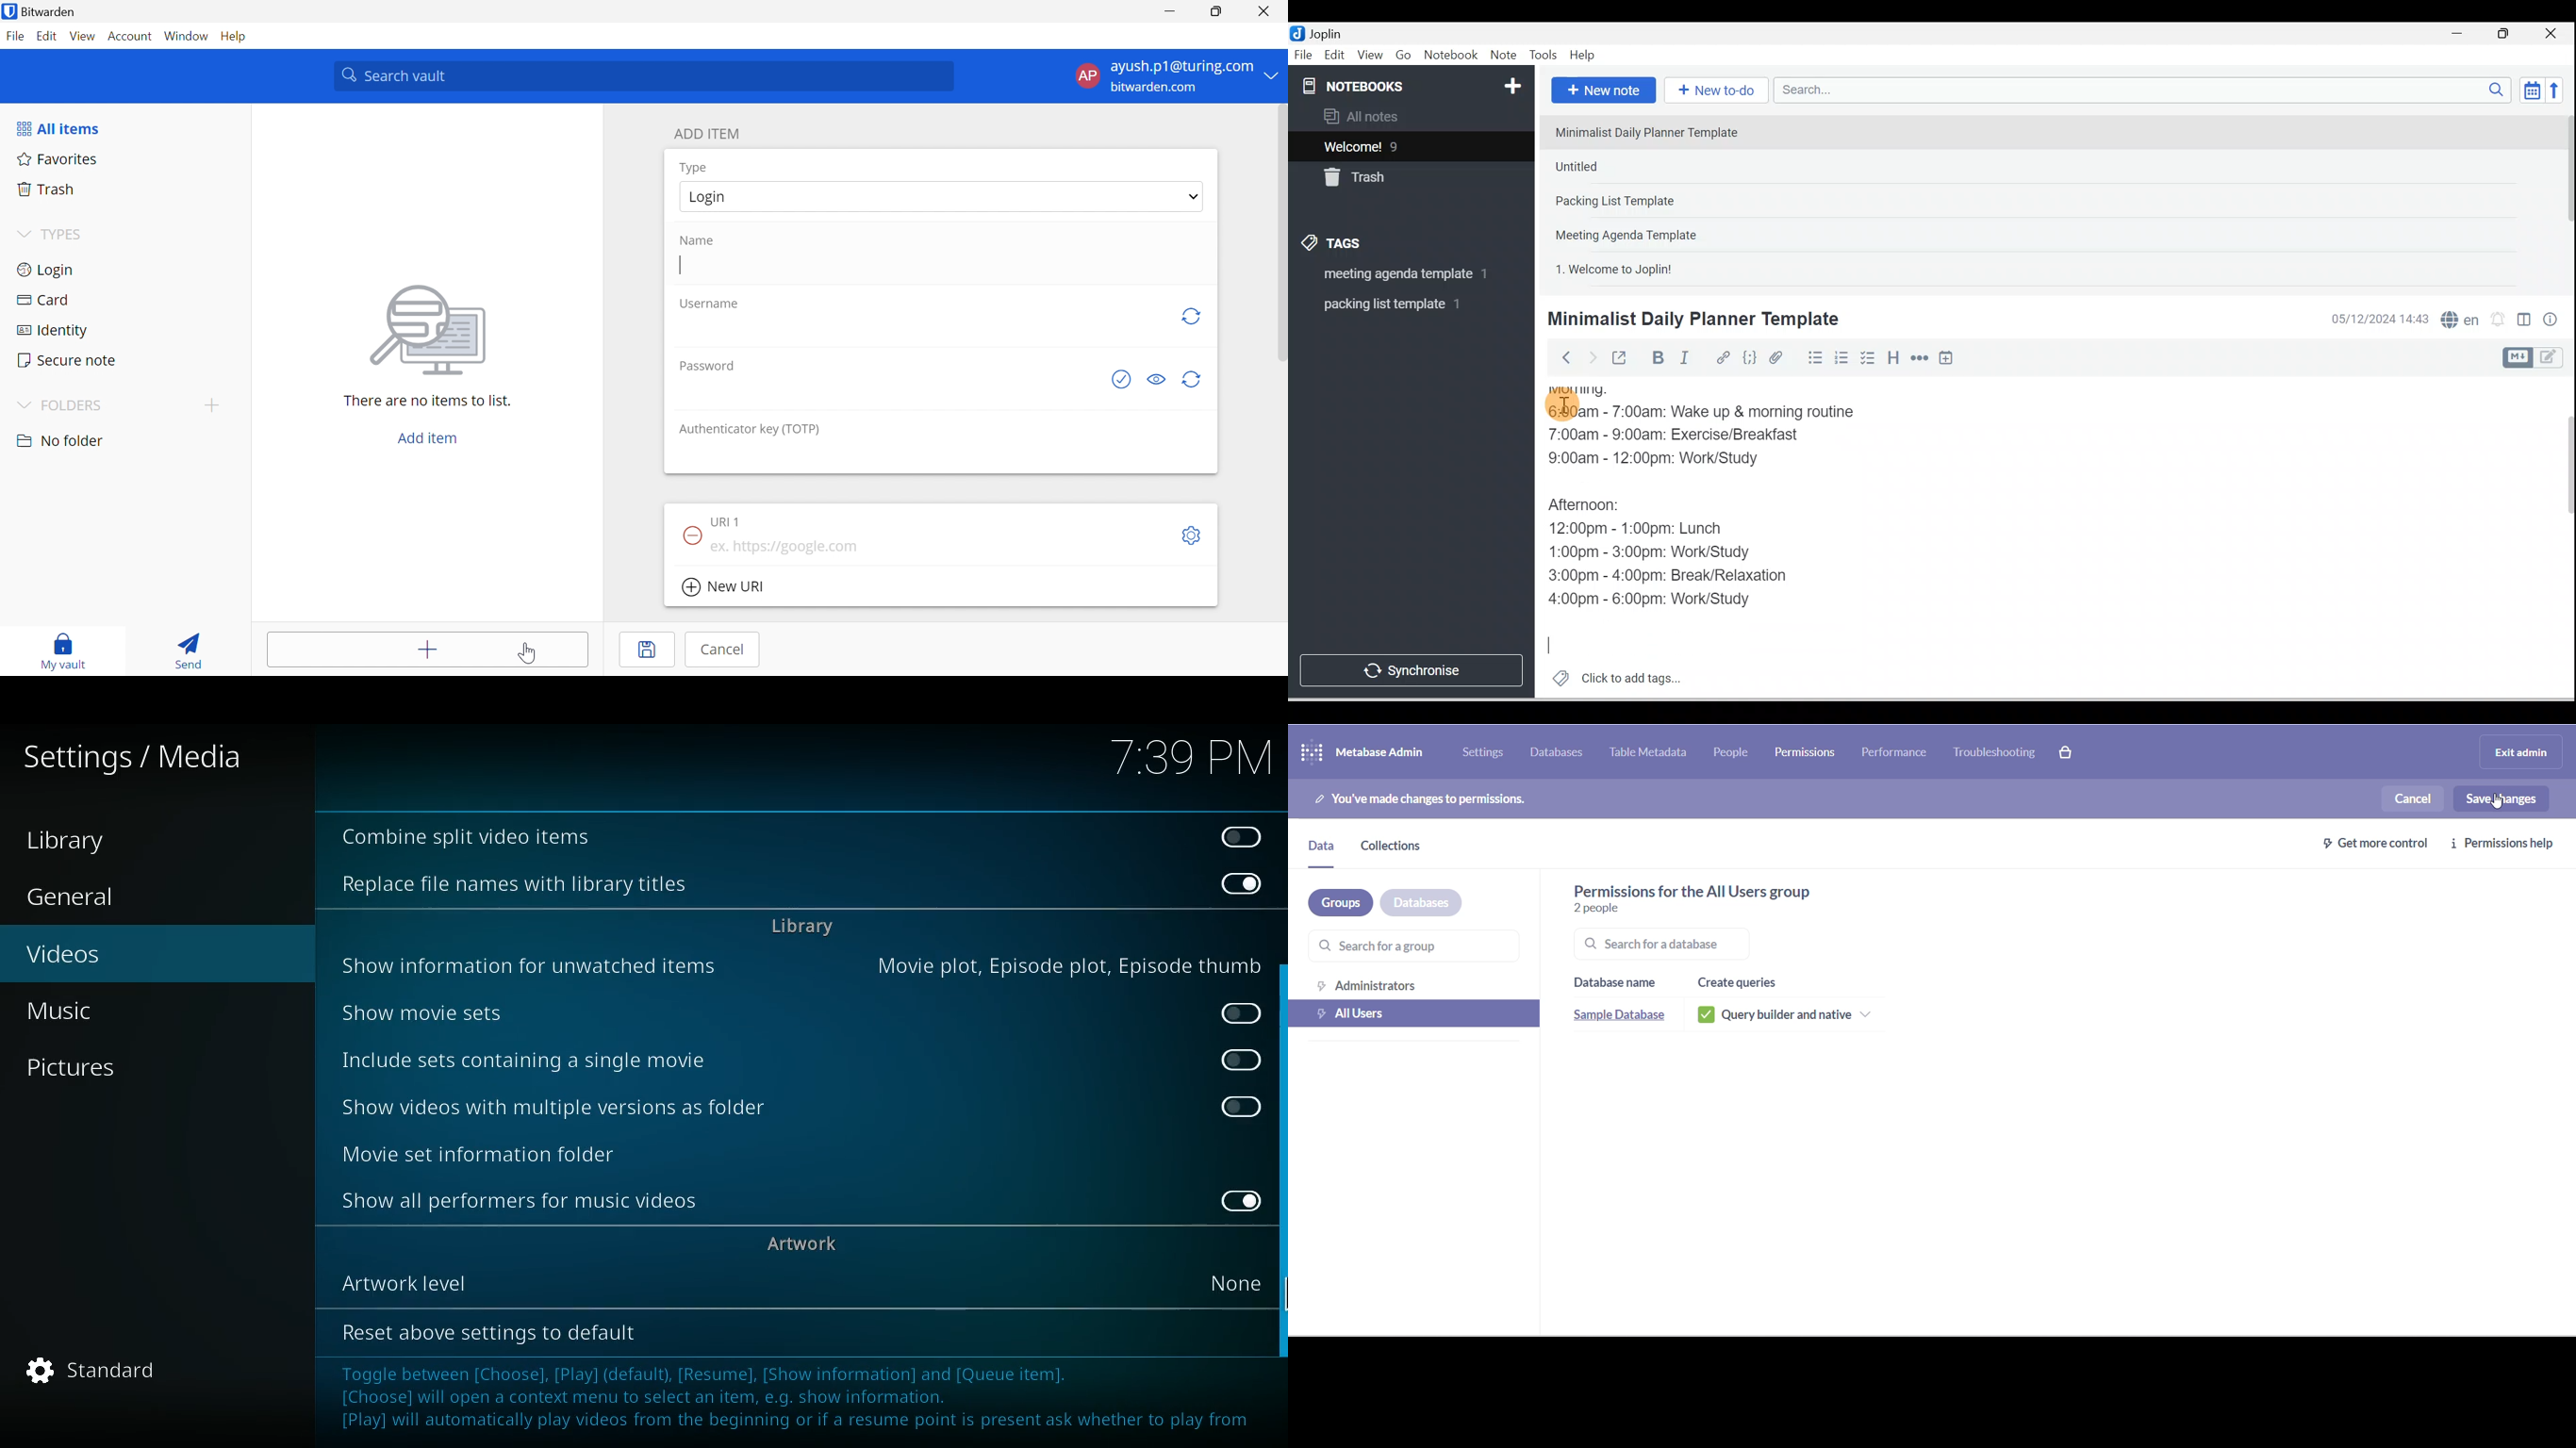 The image size is (2576, 1456). What do you see at coordinates (1387, 174) in the screenshot?
I see `Trash` at bounding box center [1387, 174].